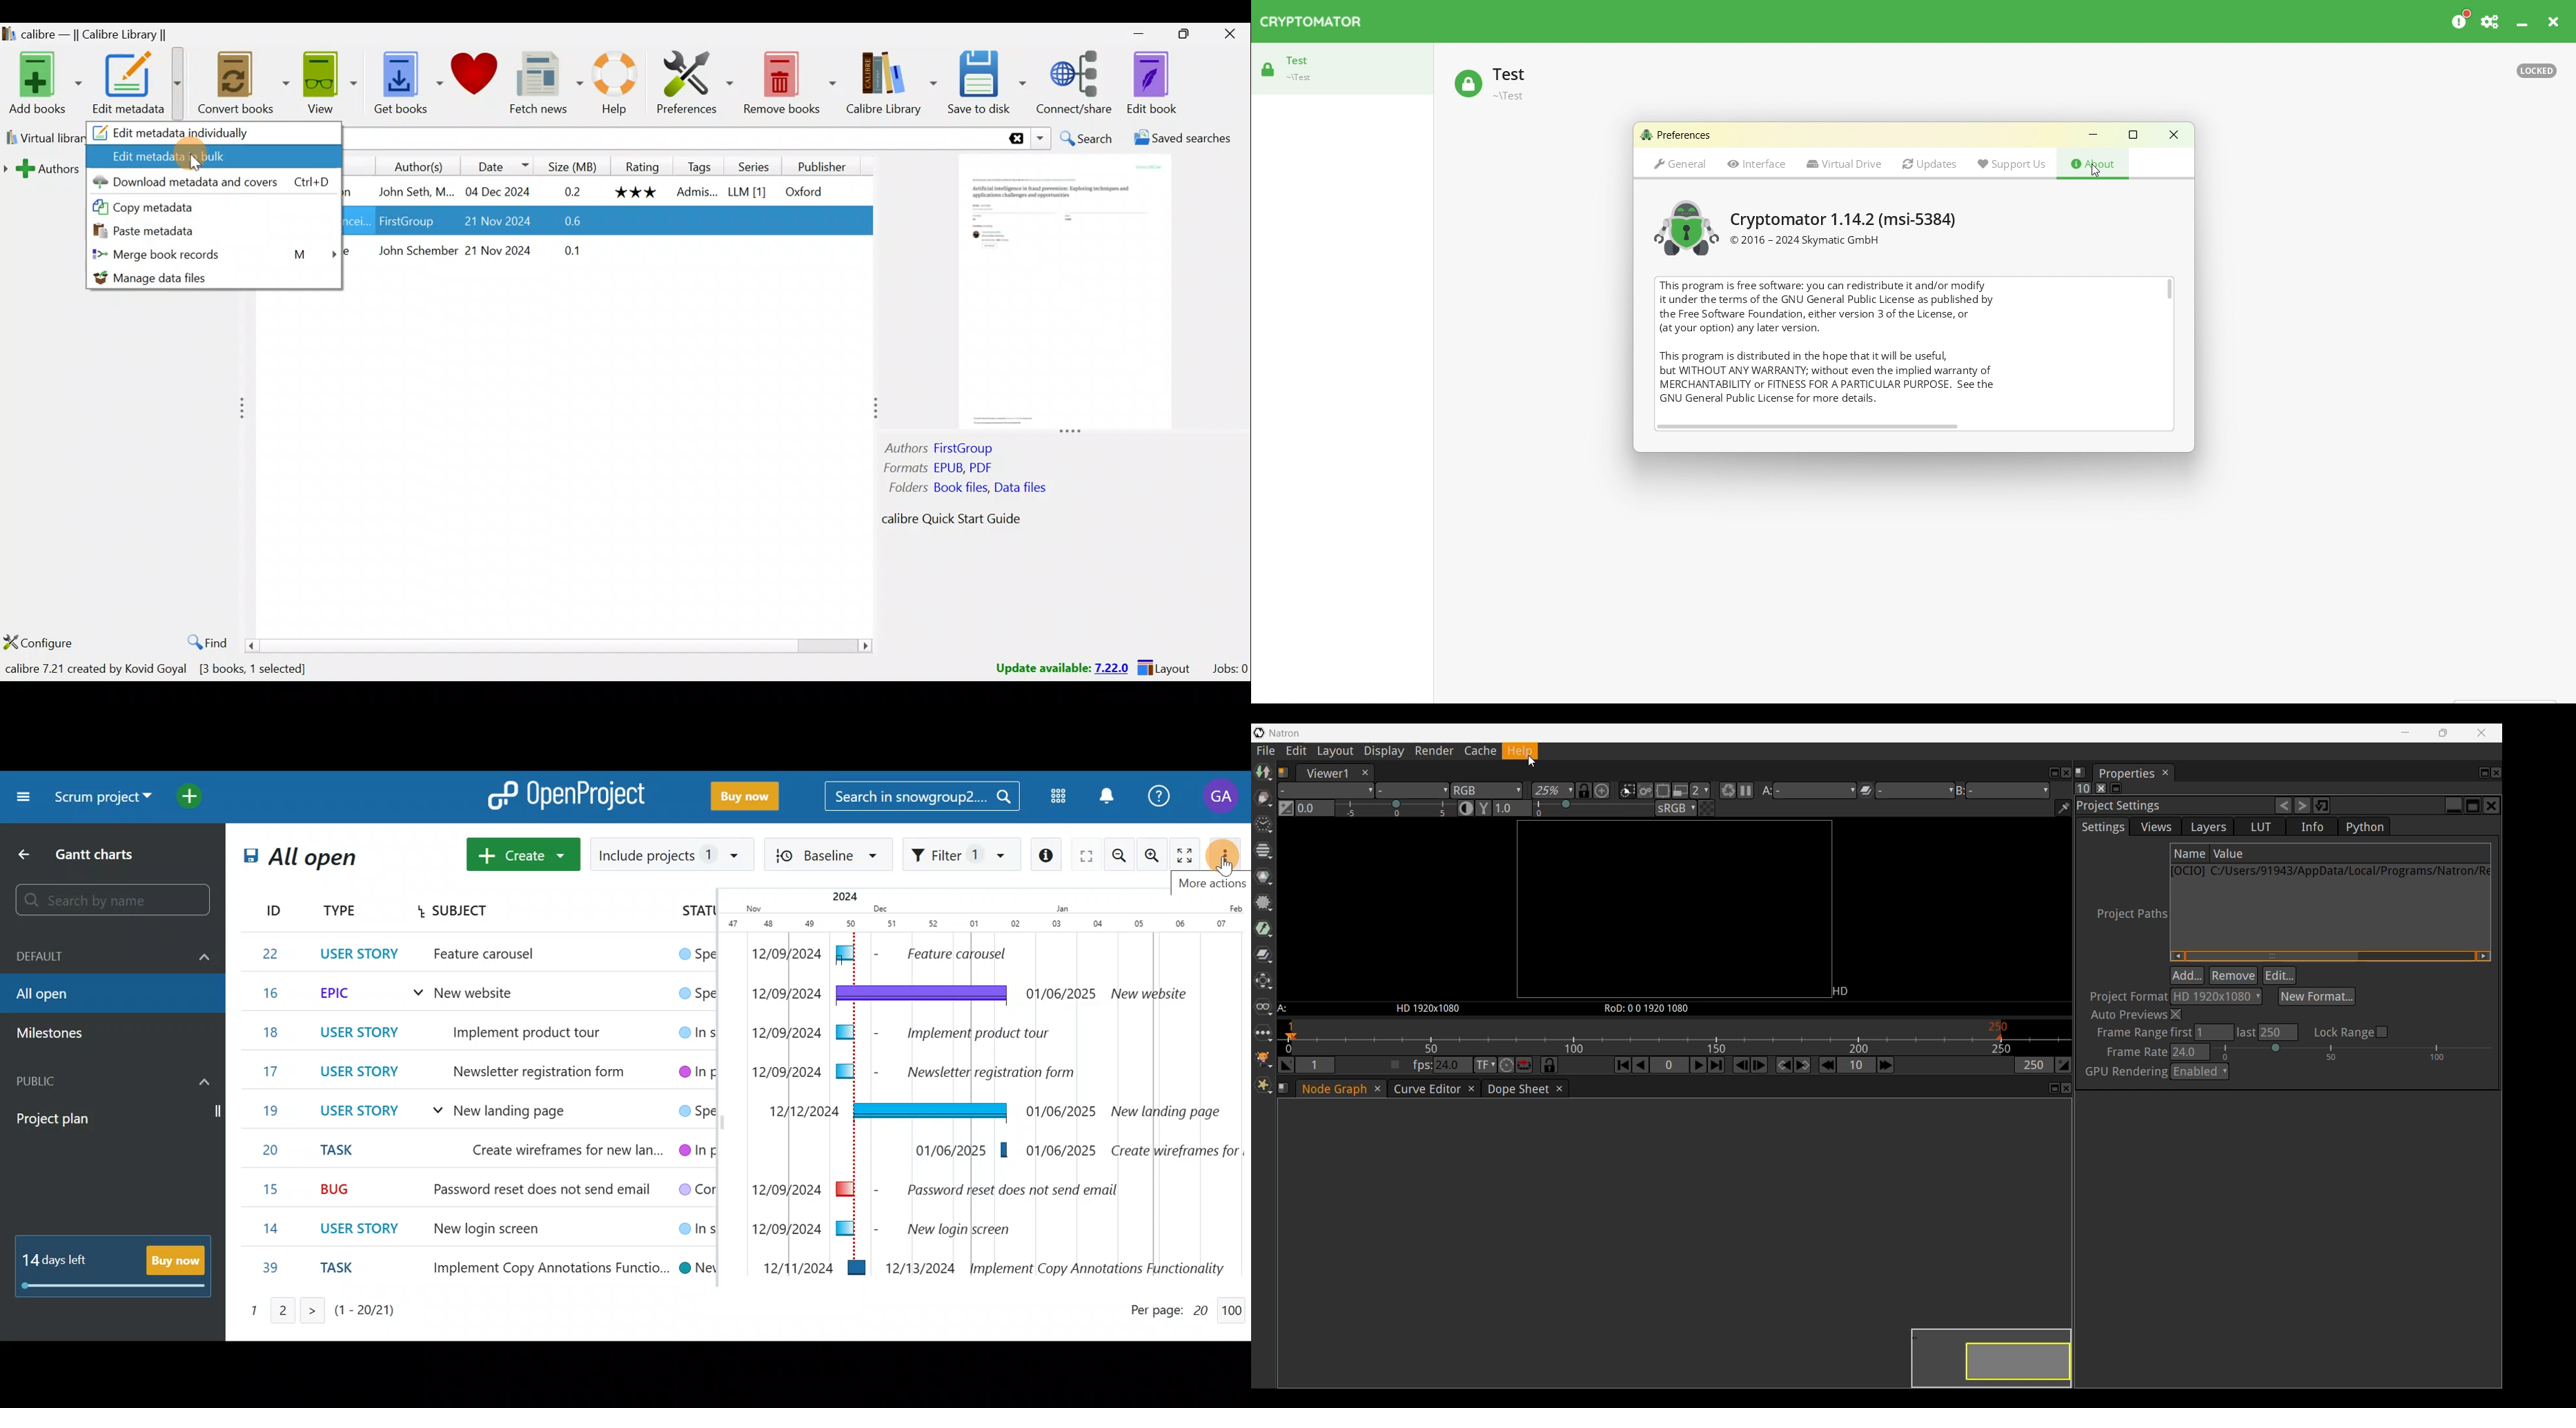 This screenshot has width=2576, height=1428. I want to click on Implement product tour, so click(545, 1031).